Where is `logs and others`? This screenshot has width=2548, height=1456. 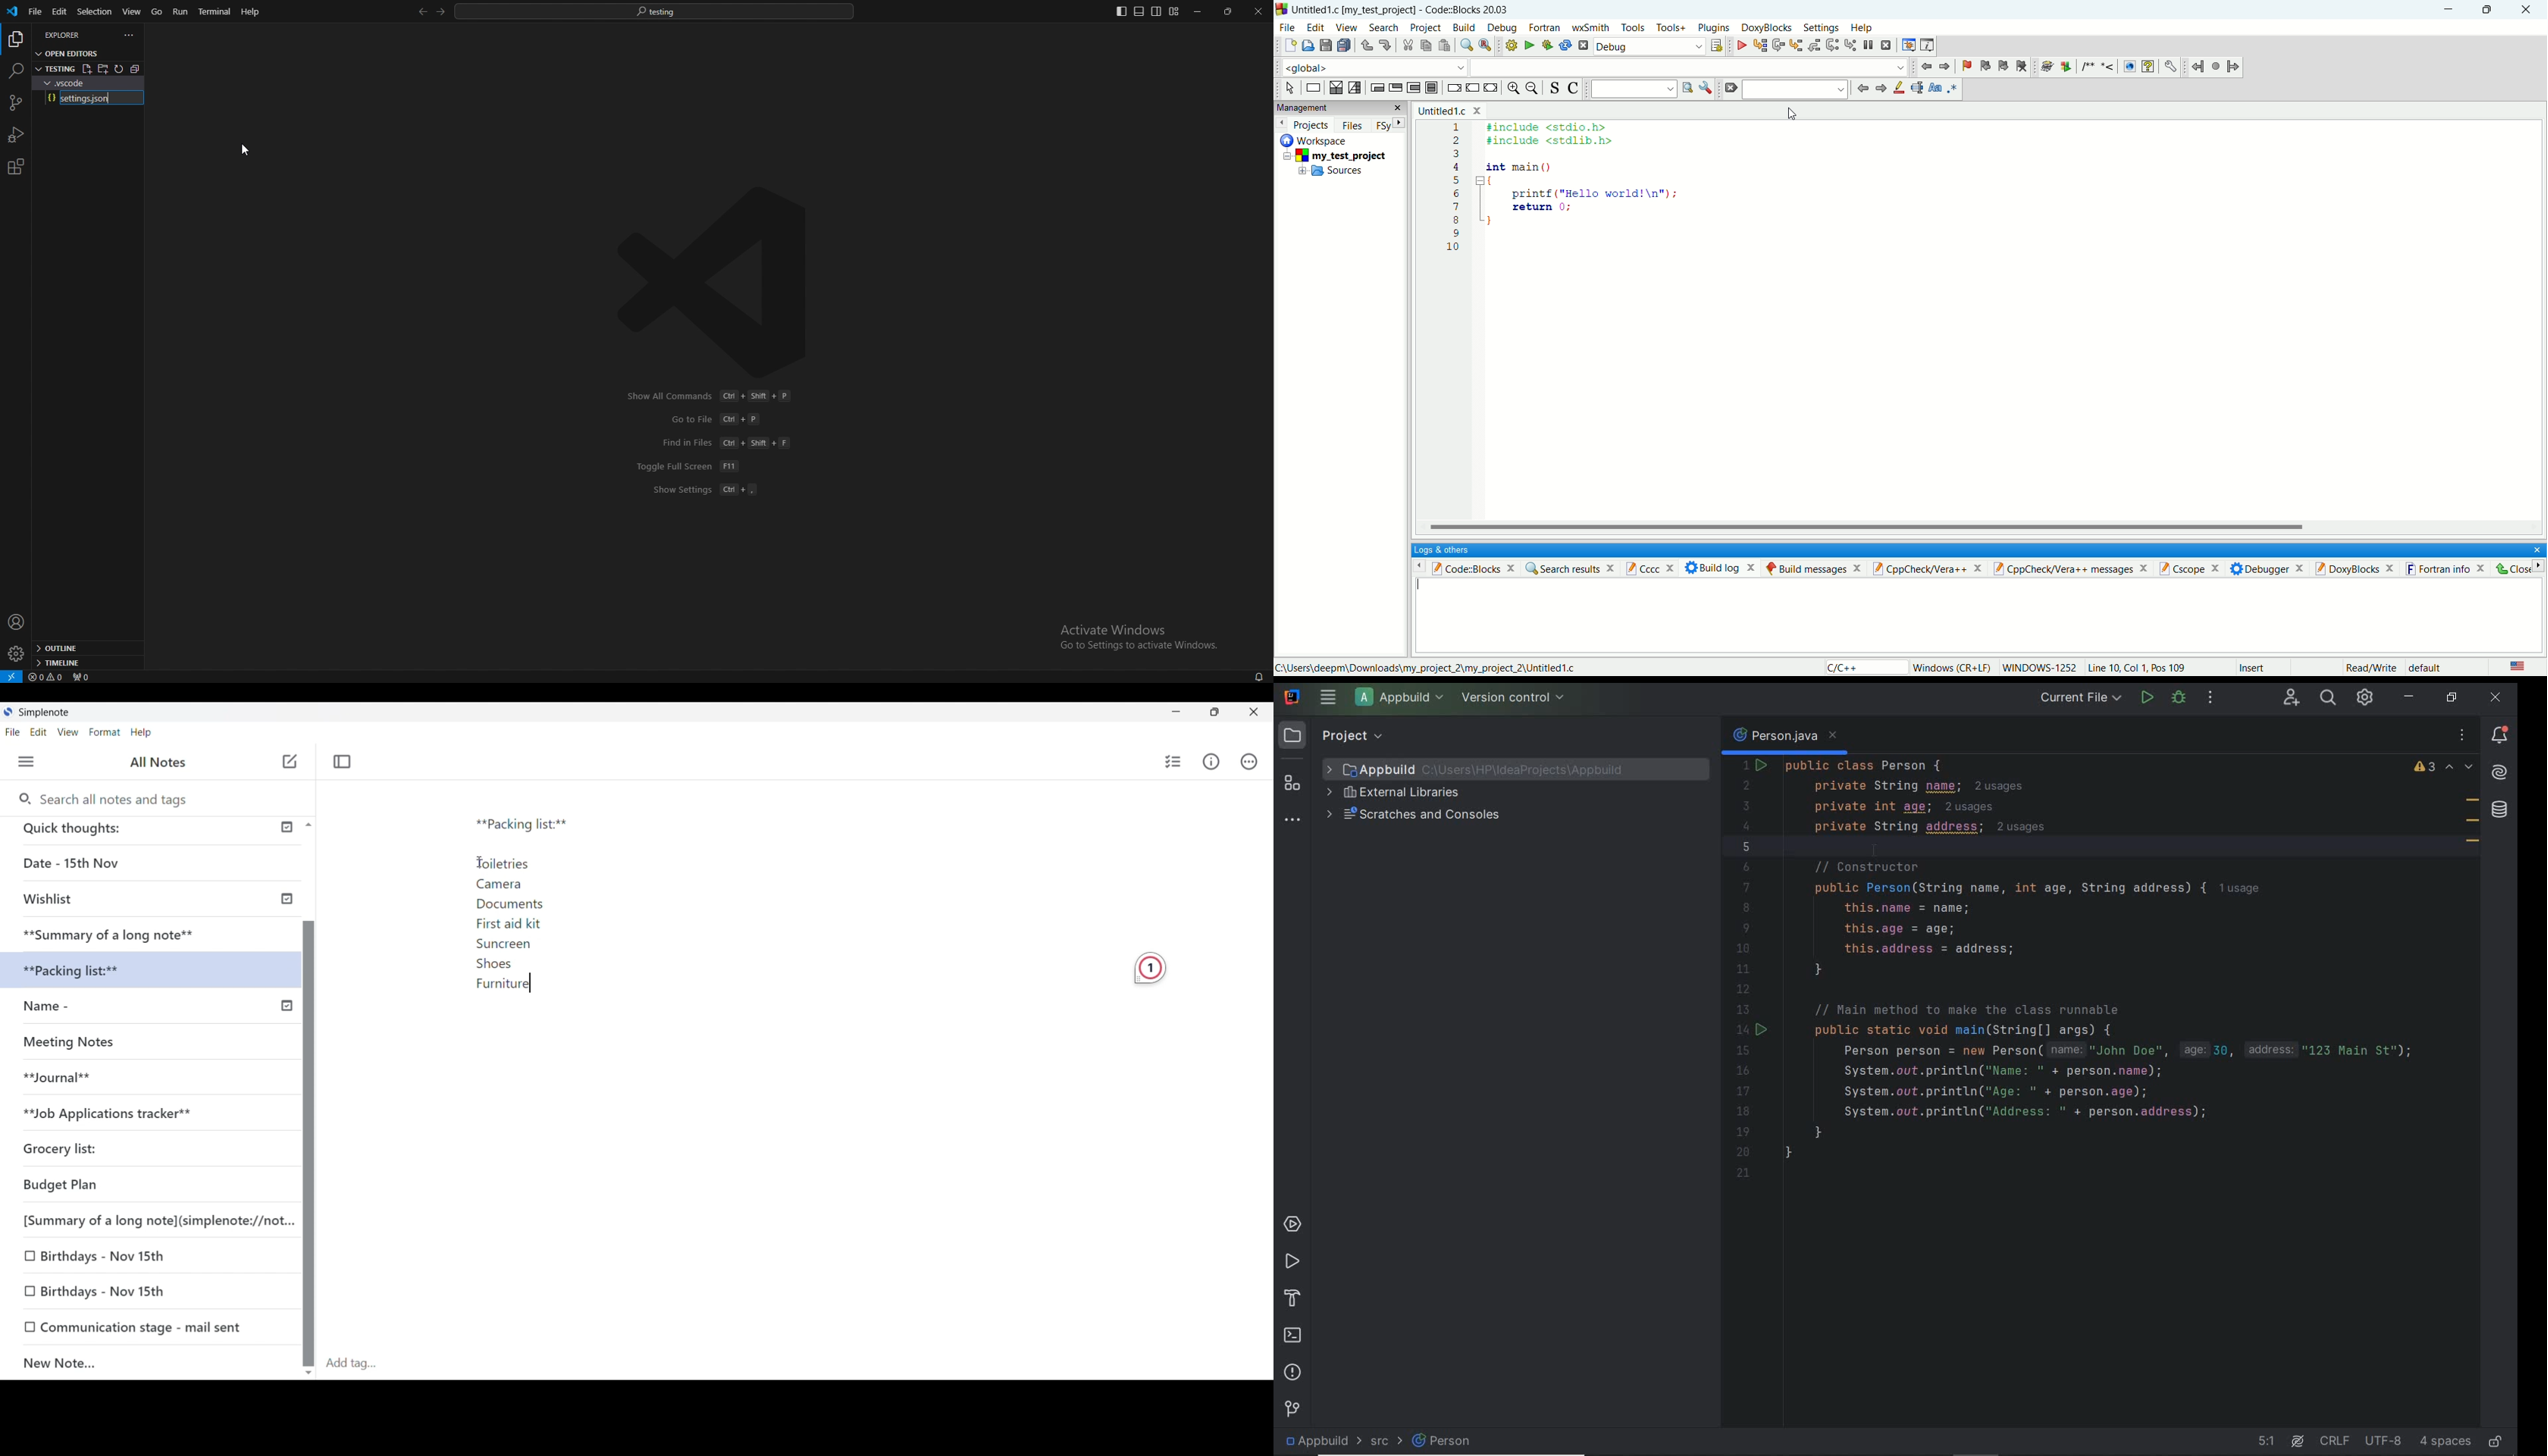 logs and others is located at coordinates (1449, 550).